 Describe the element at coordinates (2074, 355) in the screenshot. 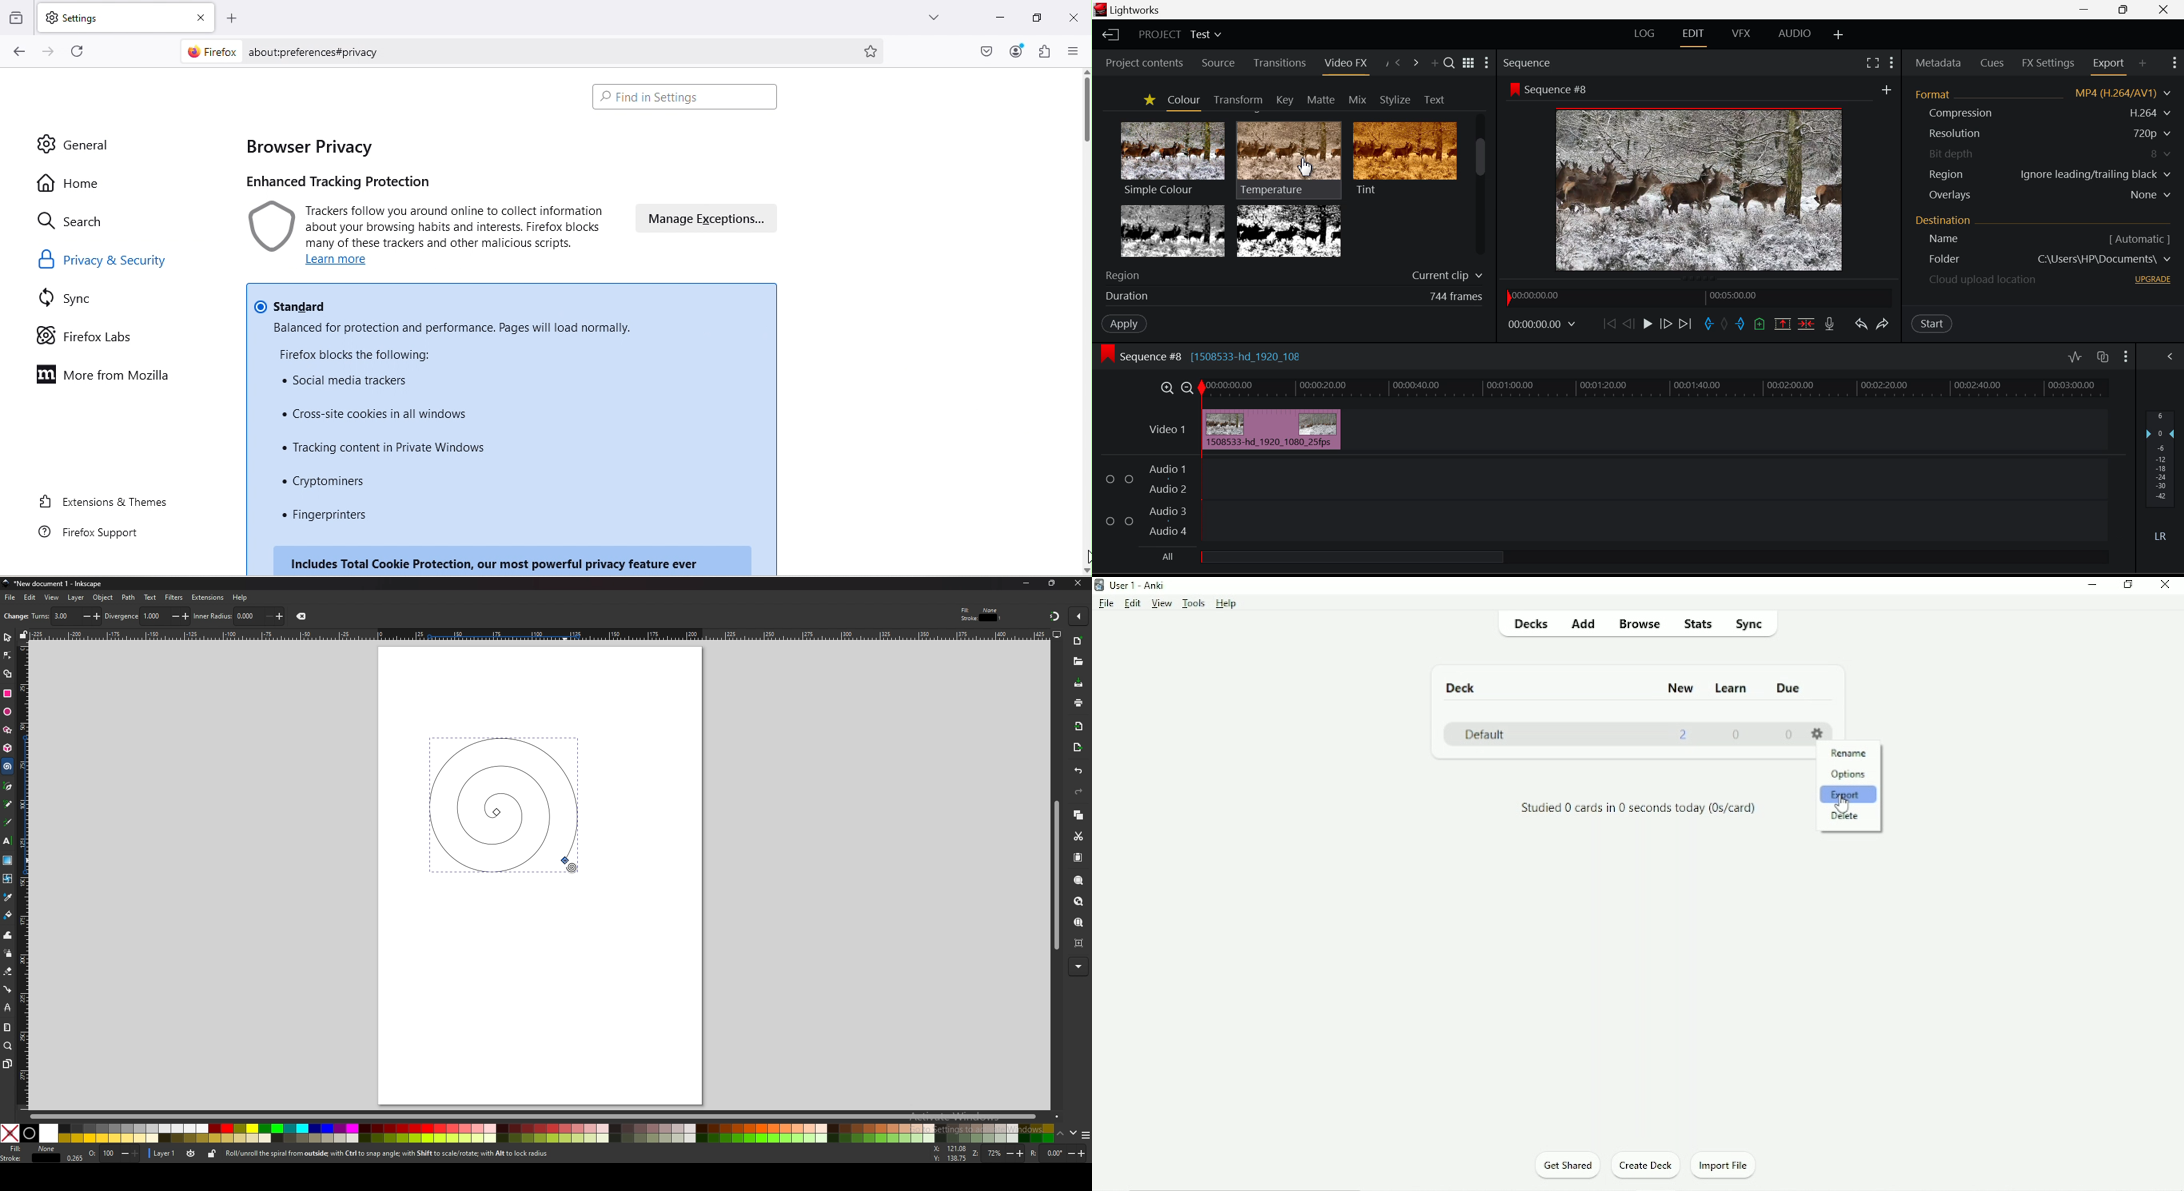

I see `Toggle audio levels editing` at that location.